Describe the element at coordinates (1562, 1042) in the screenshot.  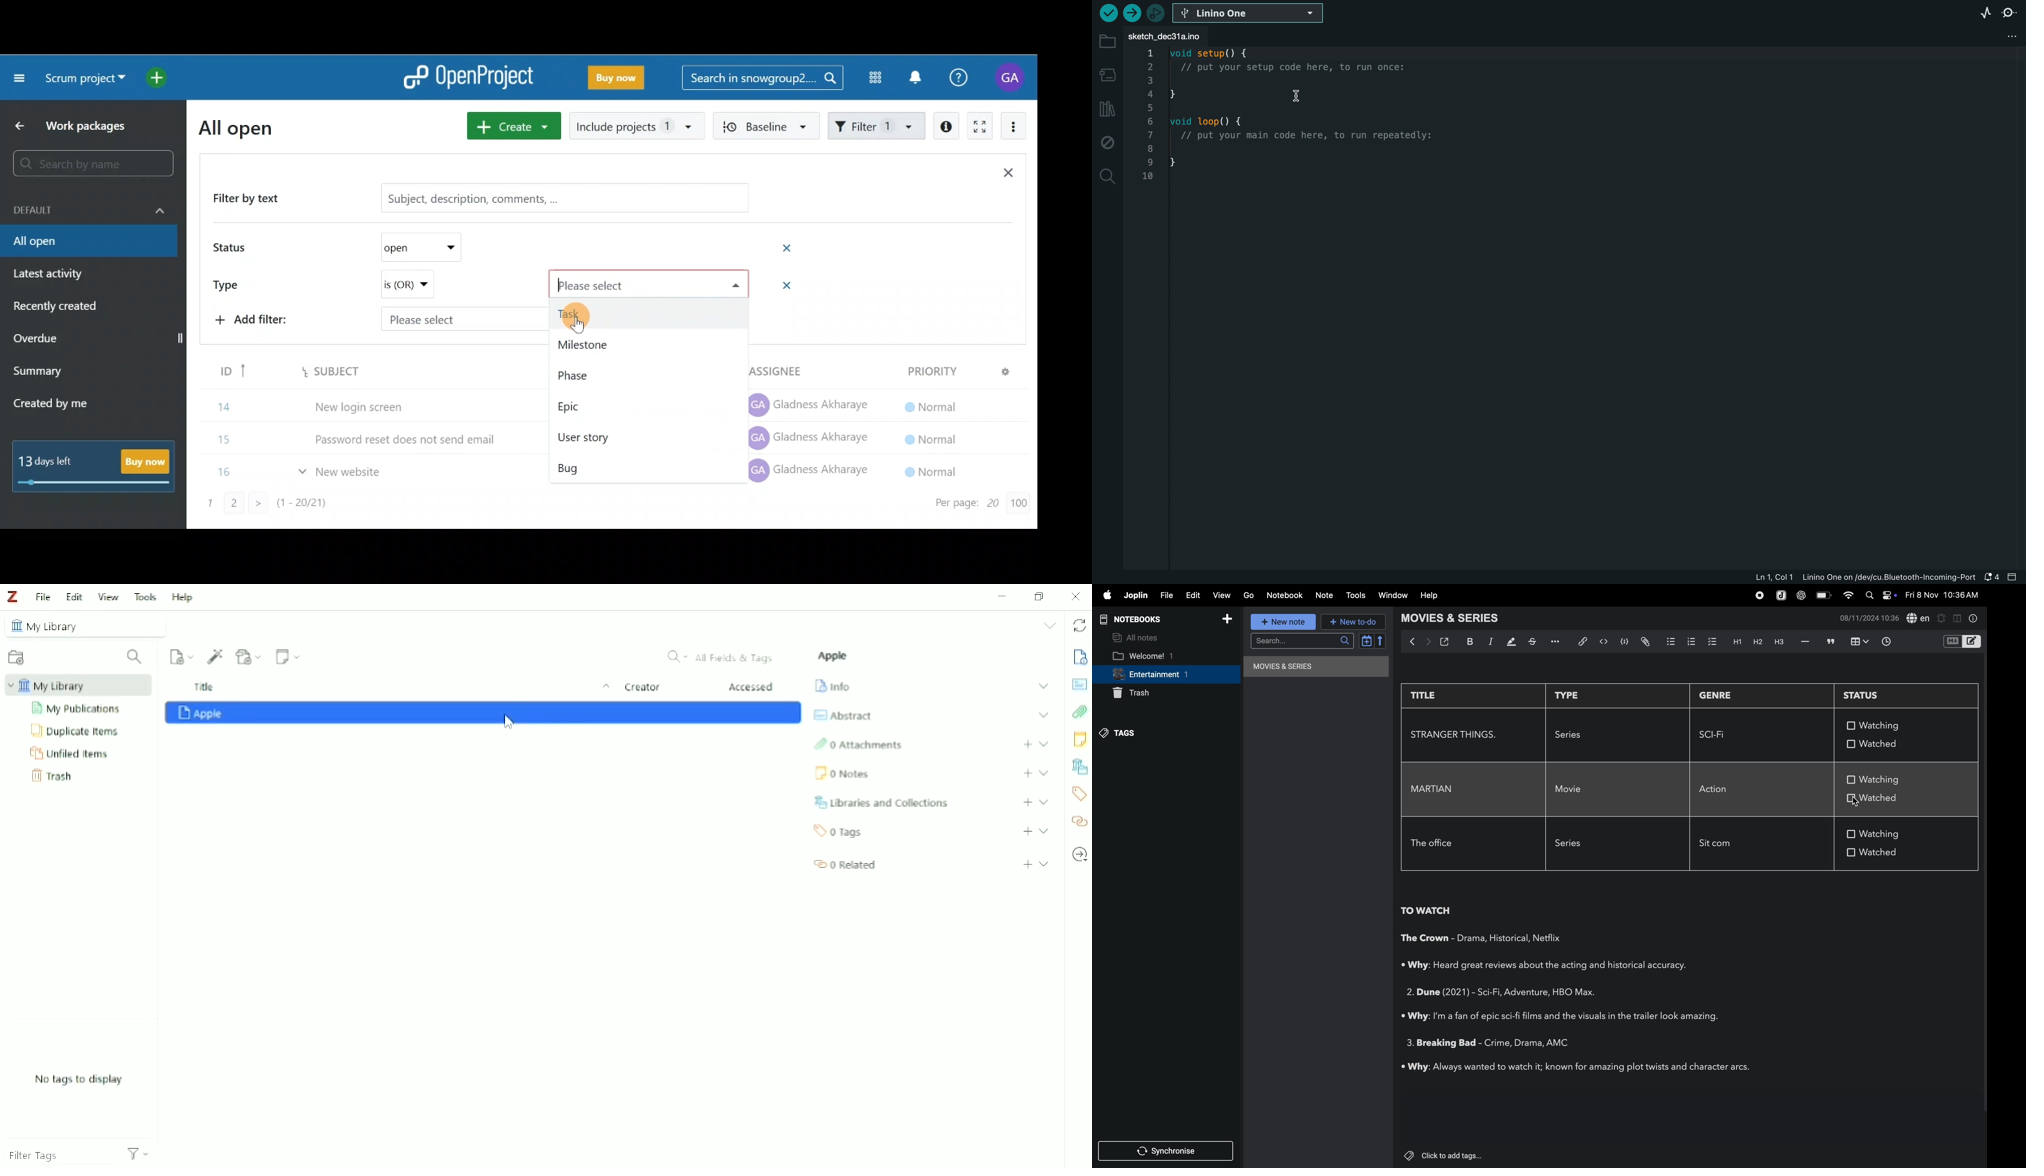
I see `cast on` at that location.